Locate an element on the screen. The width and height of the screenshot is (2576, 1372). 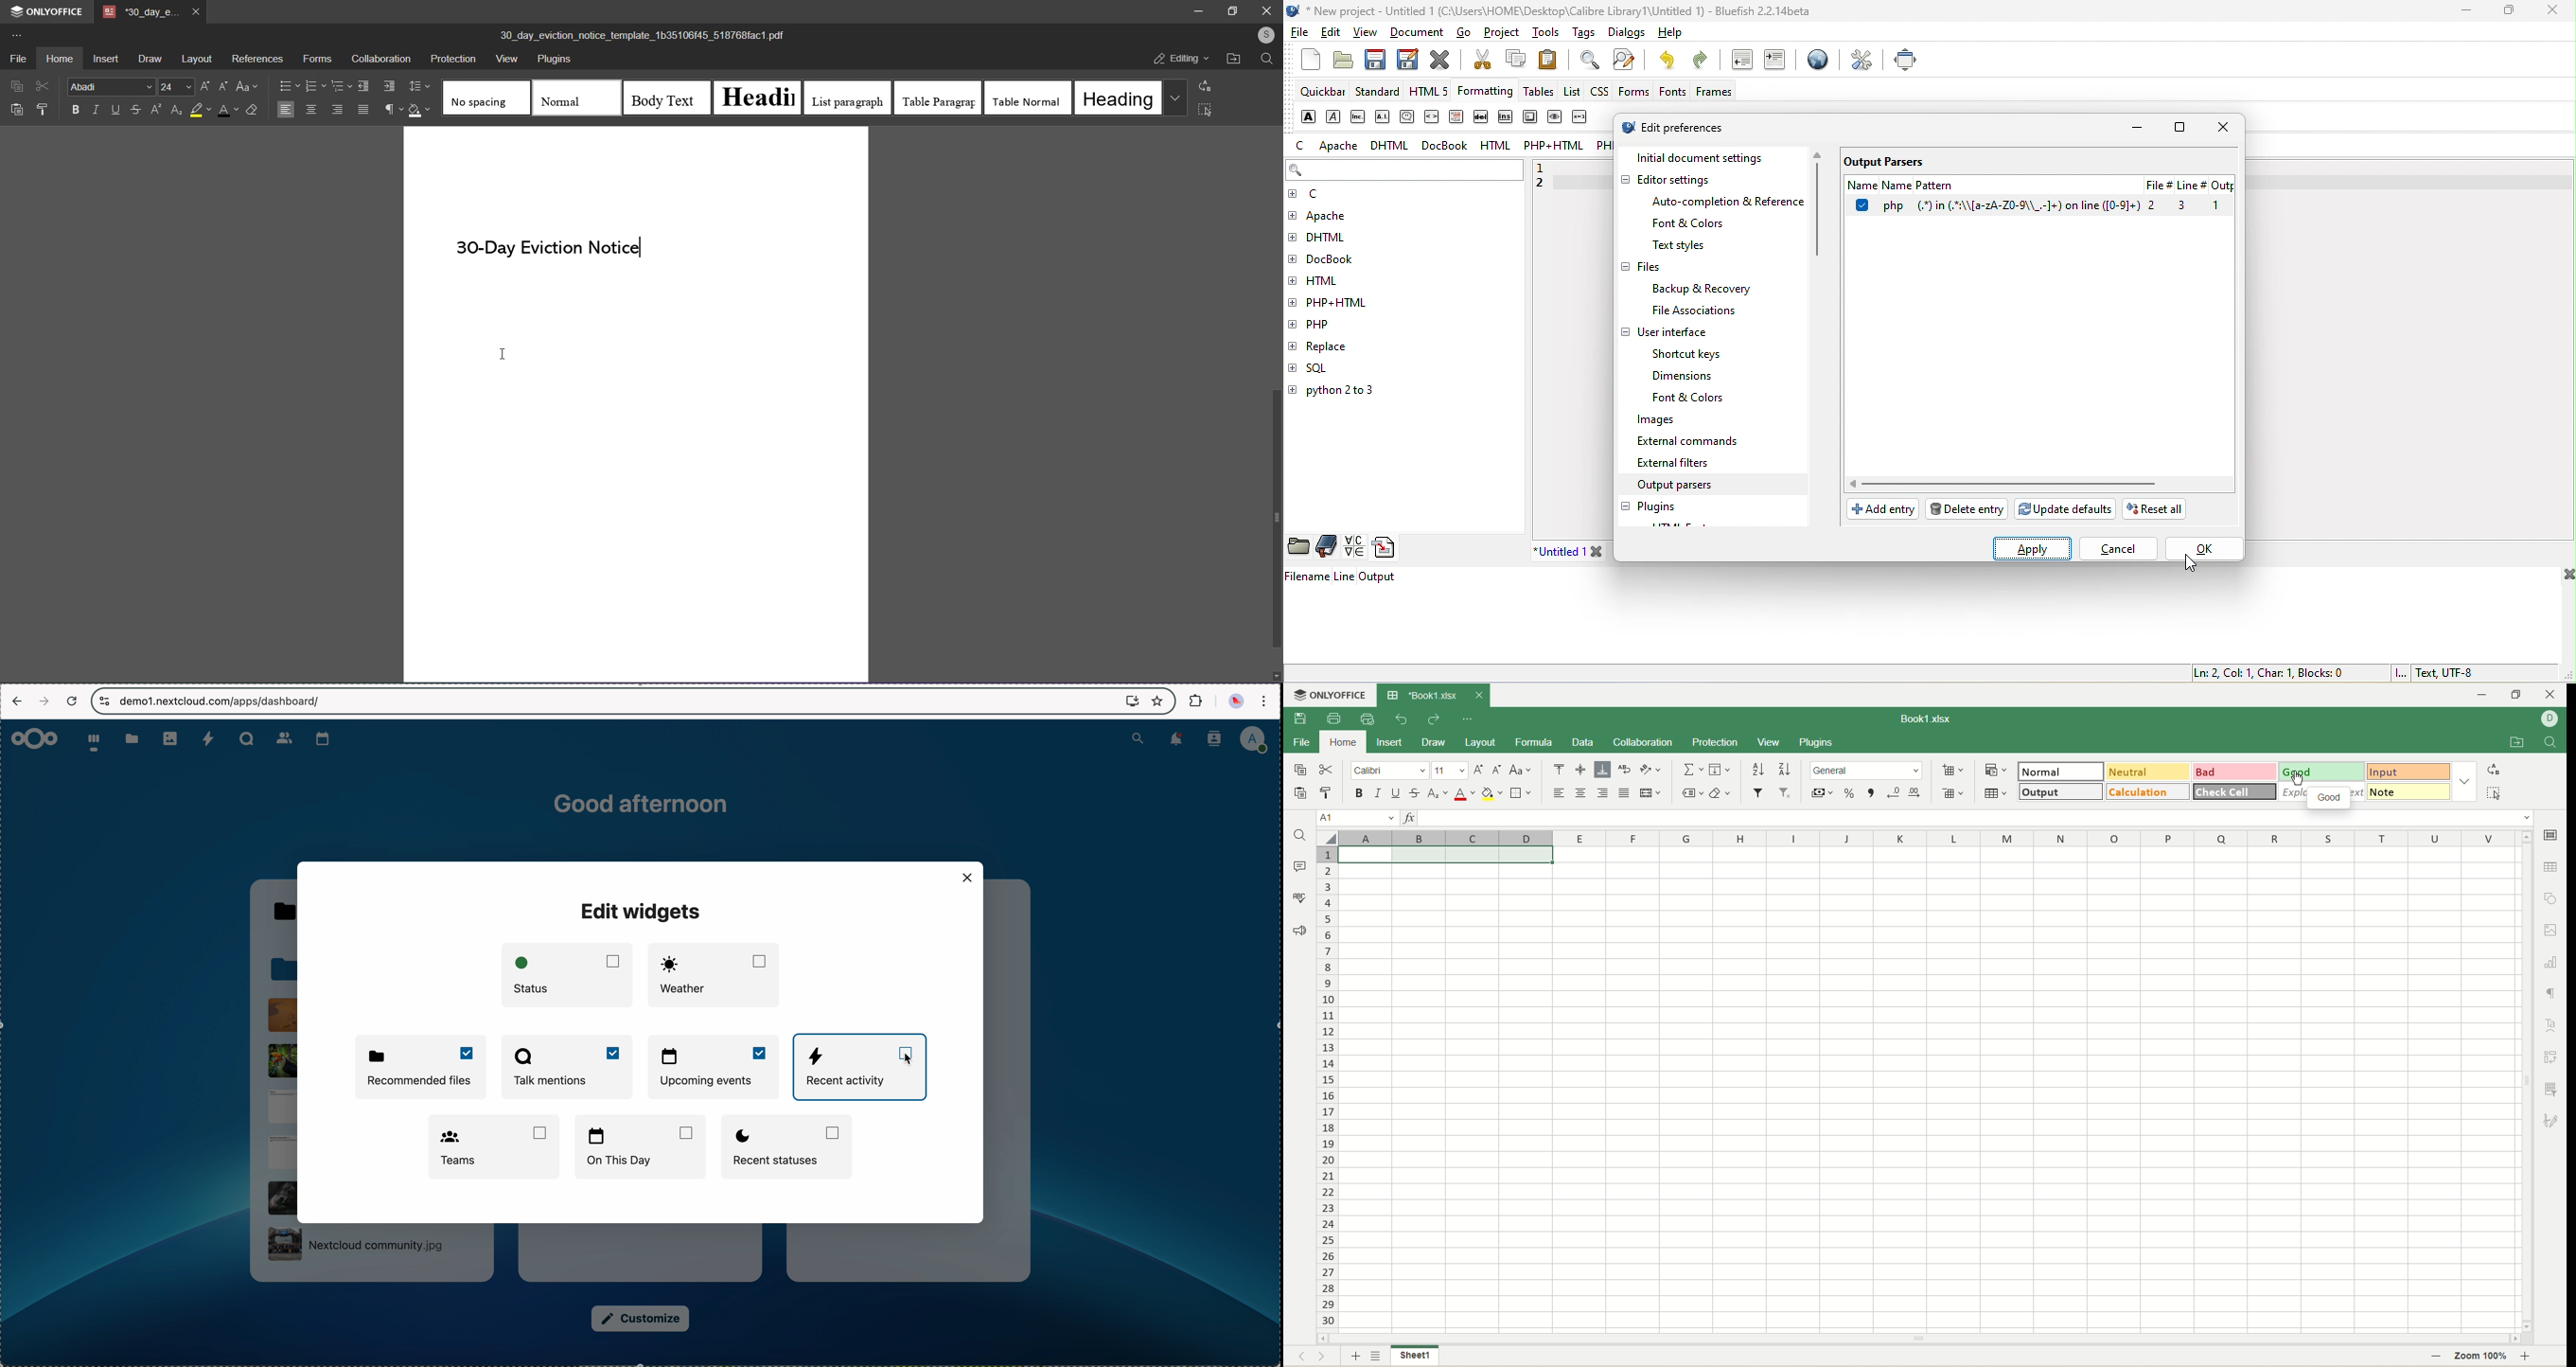
save is located at coordinates (1372, 60).